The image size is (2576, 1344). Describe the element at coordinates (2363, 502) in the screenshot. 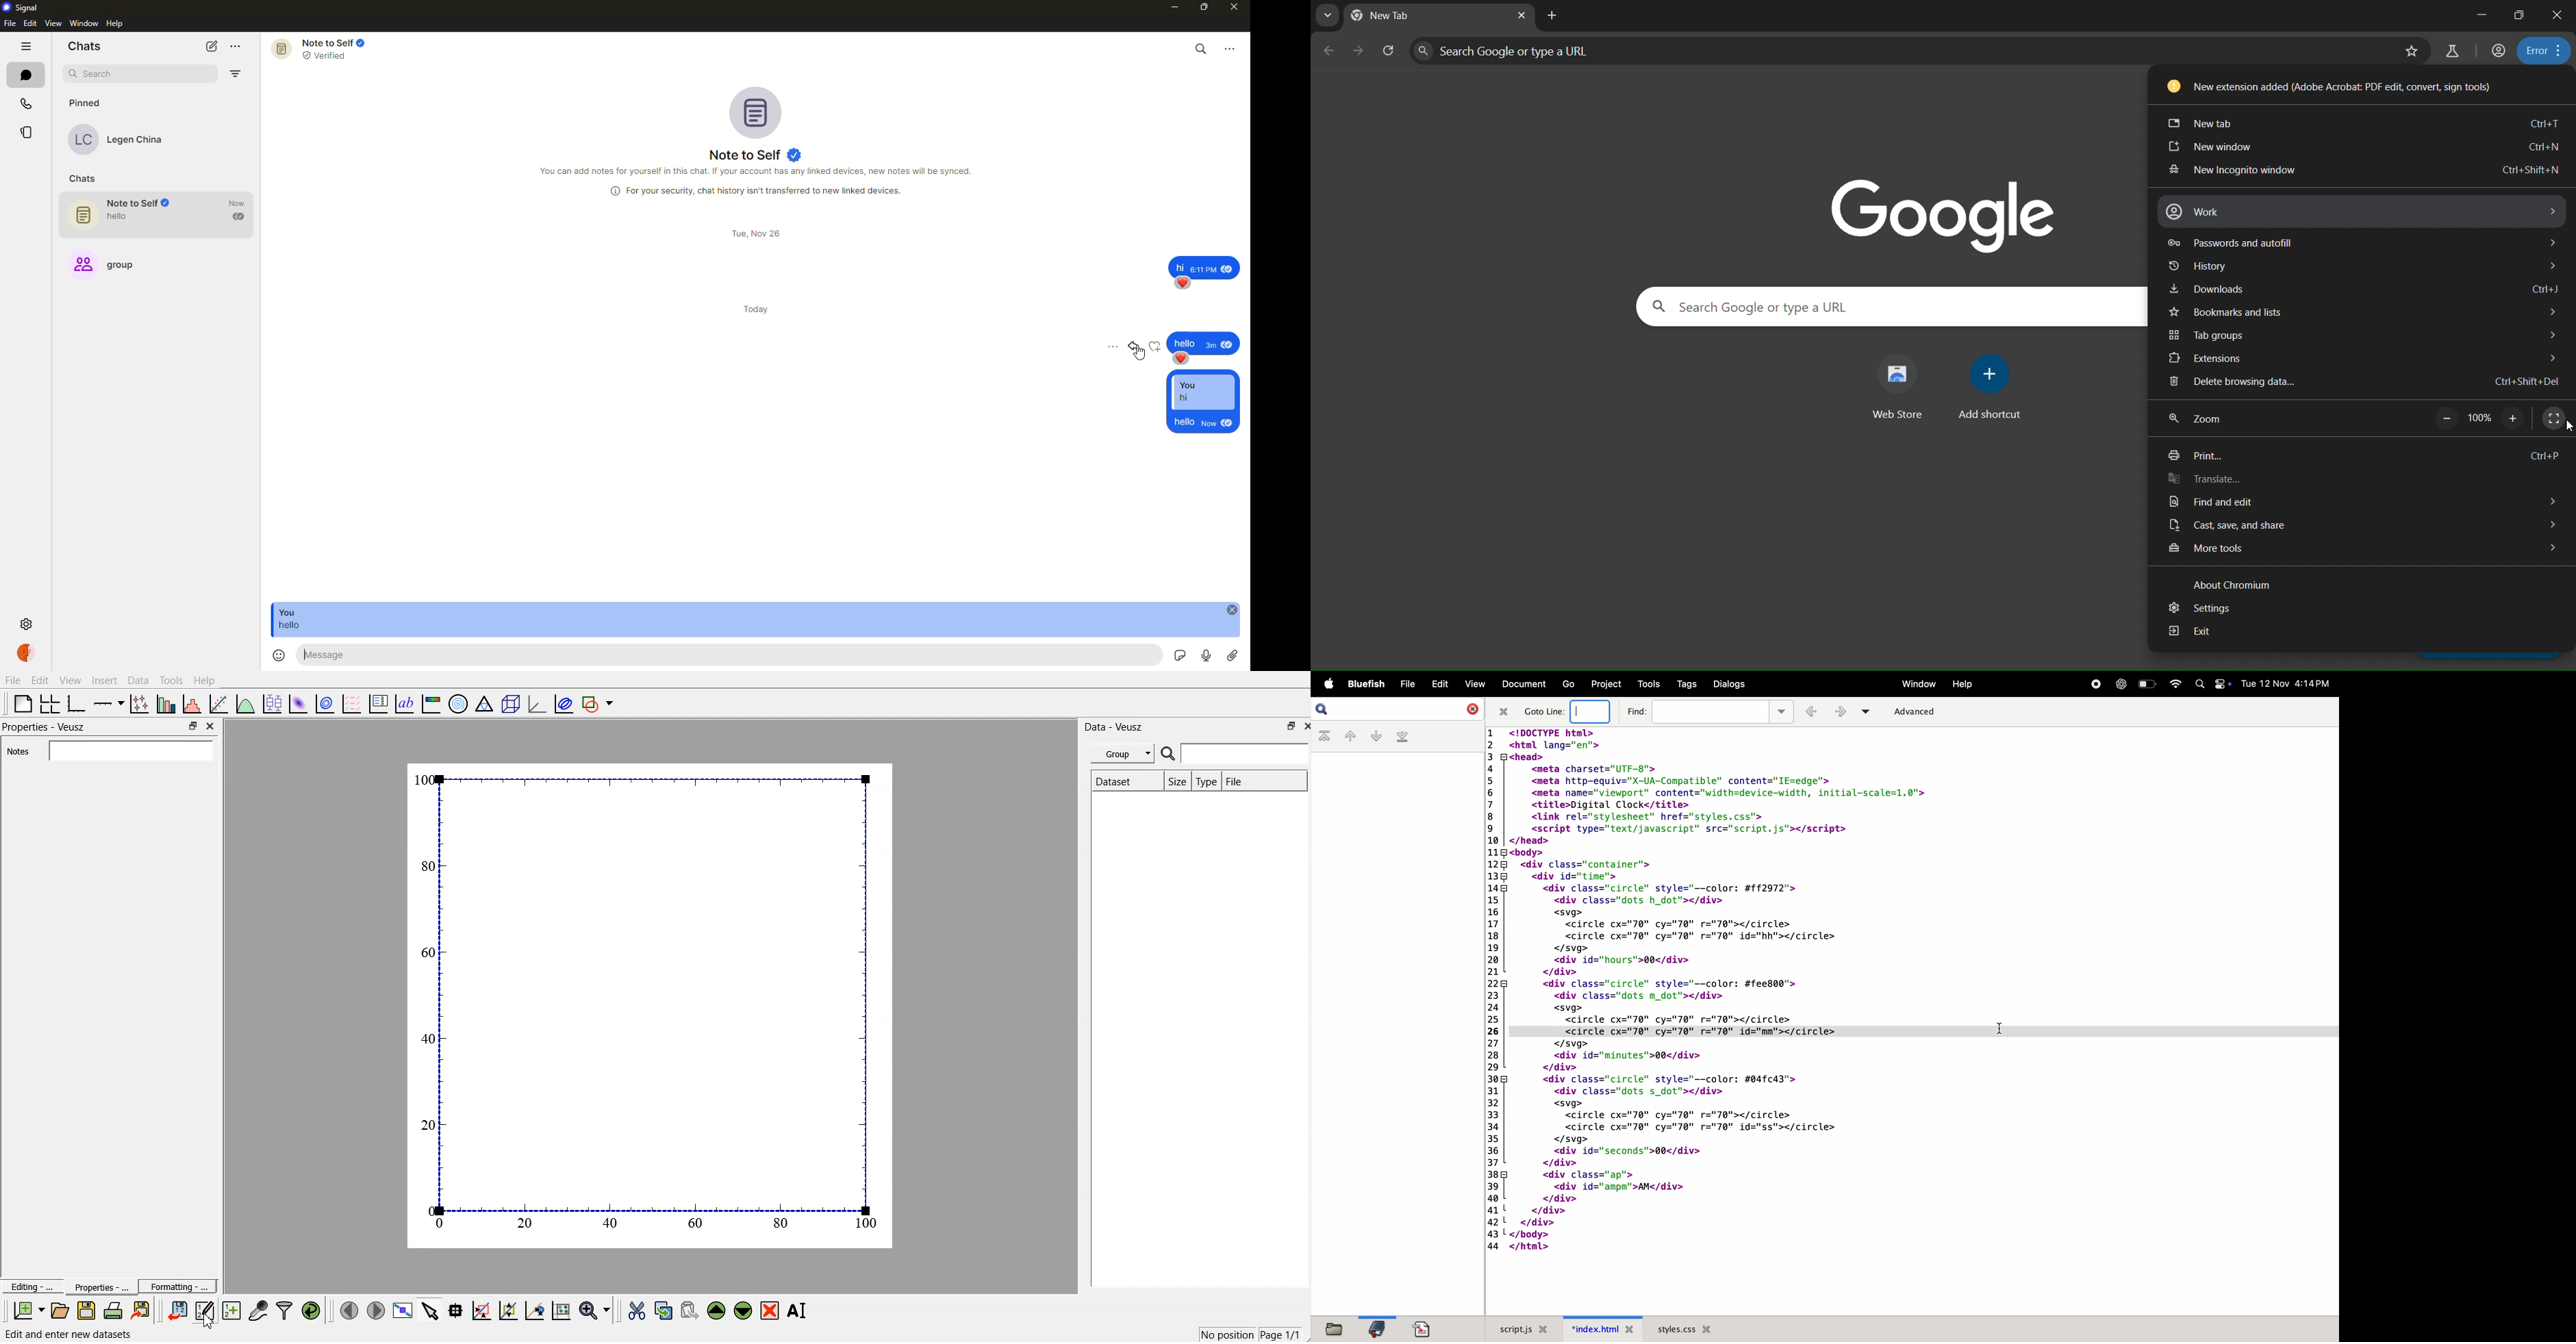

I see `find and edit` at that location.